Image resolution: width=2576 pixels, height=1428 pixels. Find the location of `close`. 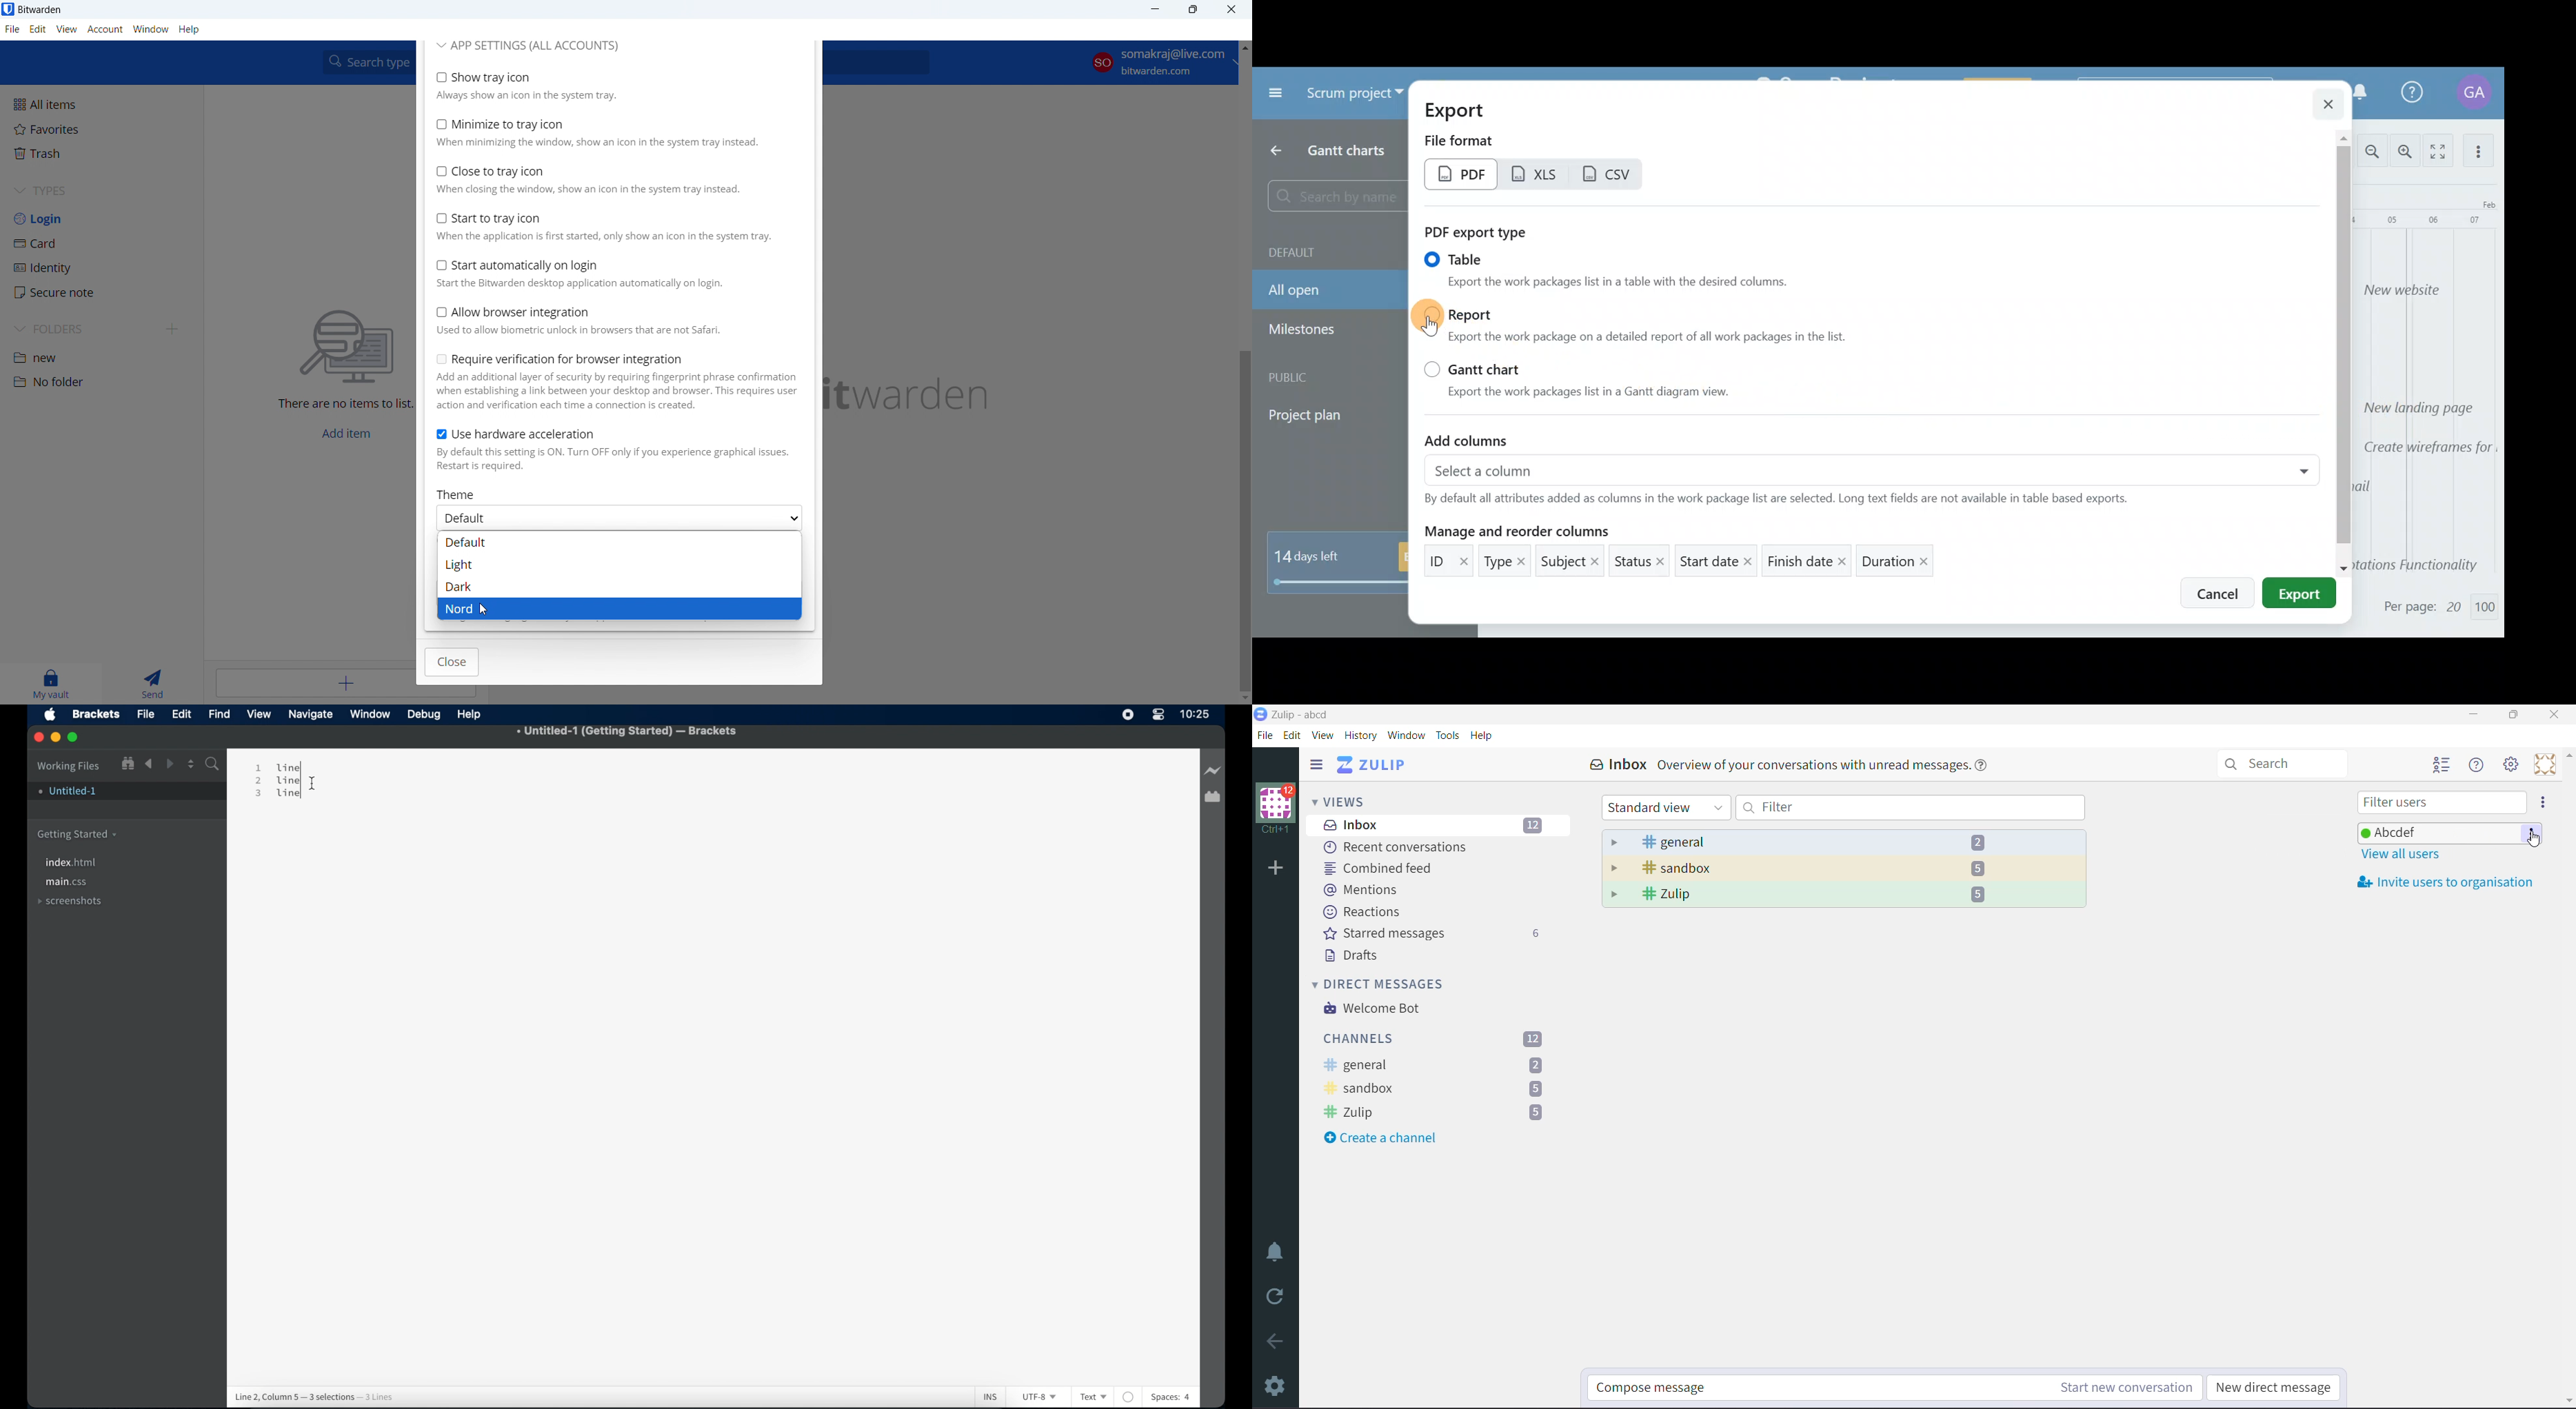

close is located at coordinates (40, 738).